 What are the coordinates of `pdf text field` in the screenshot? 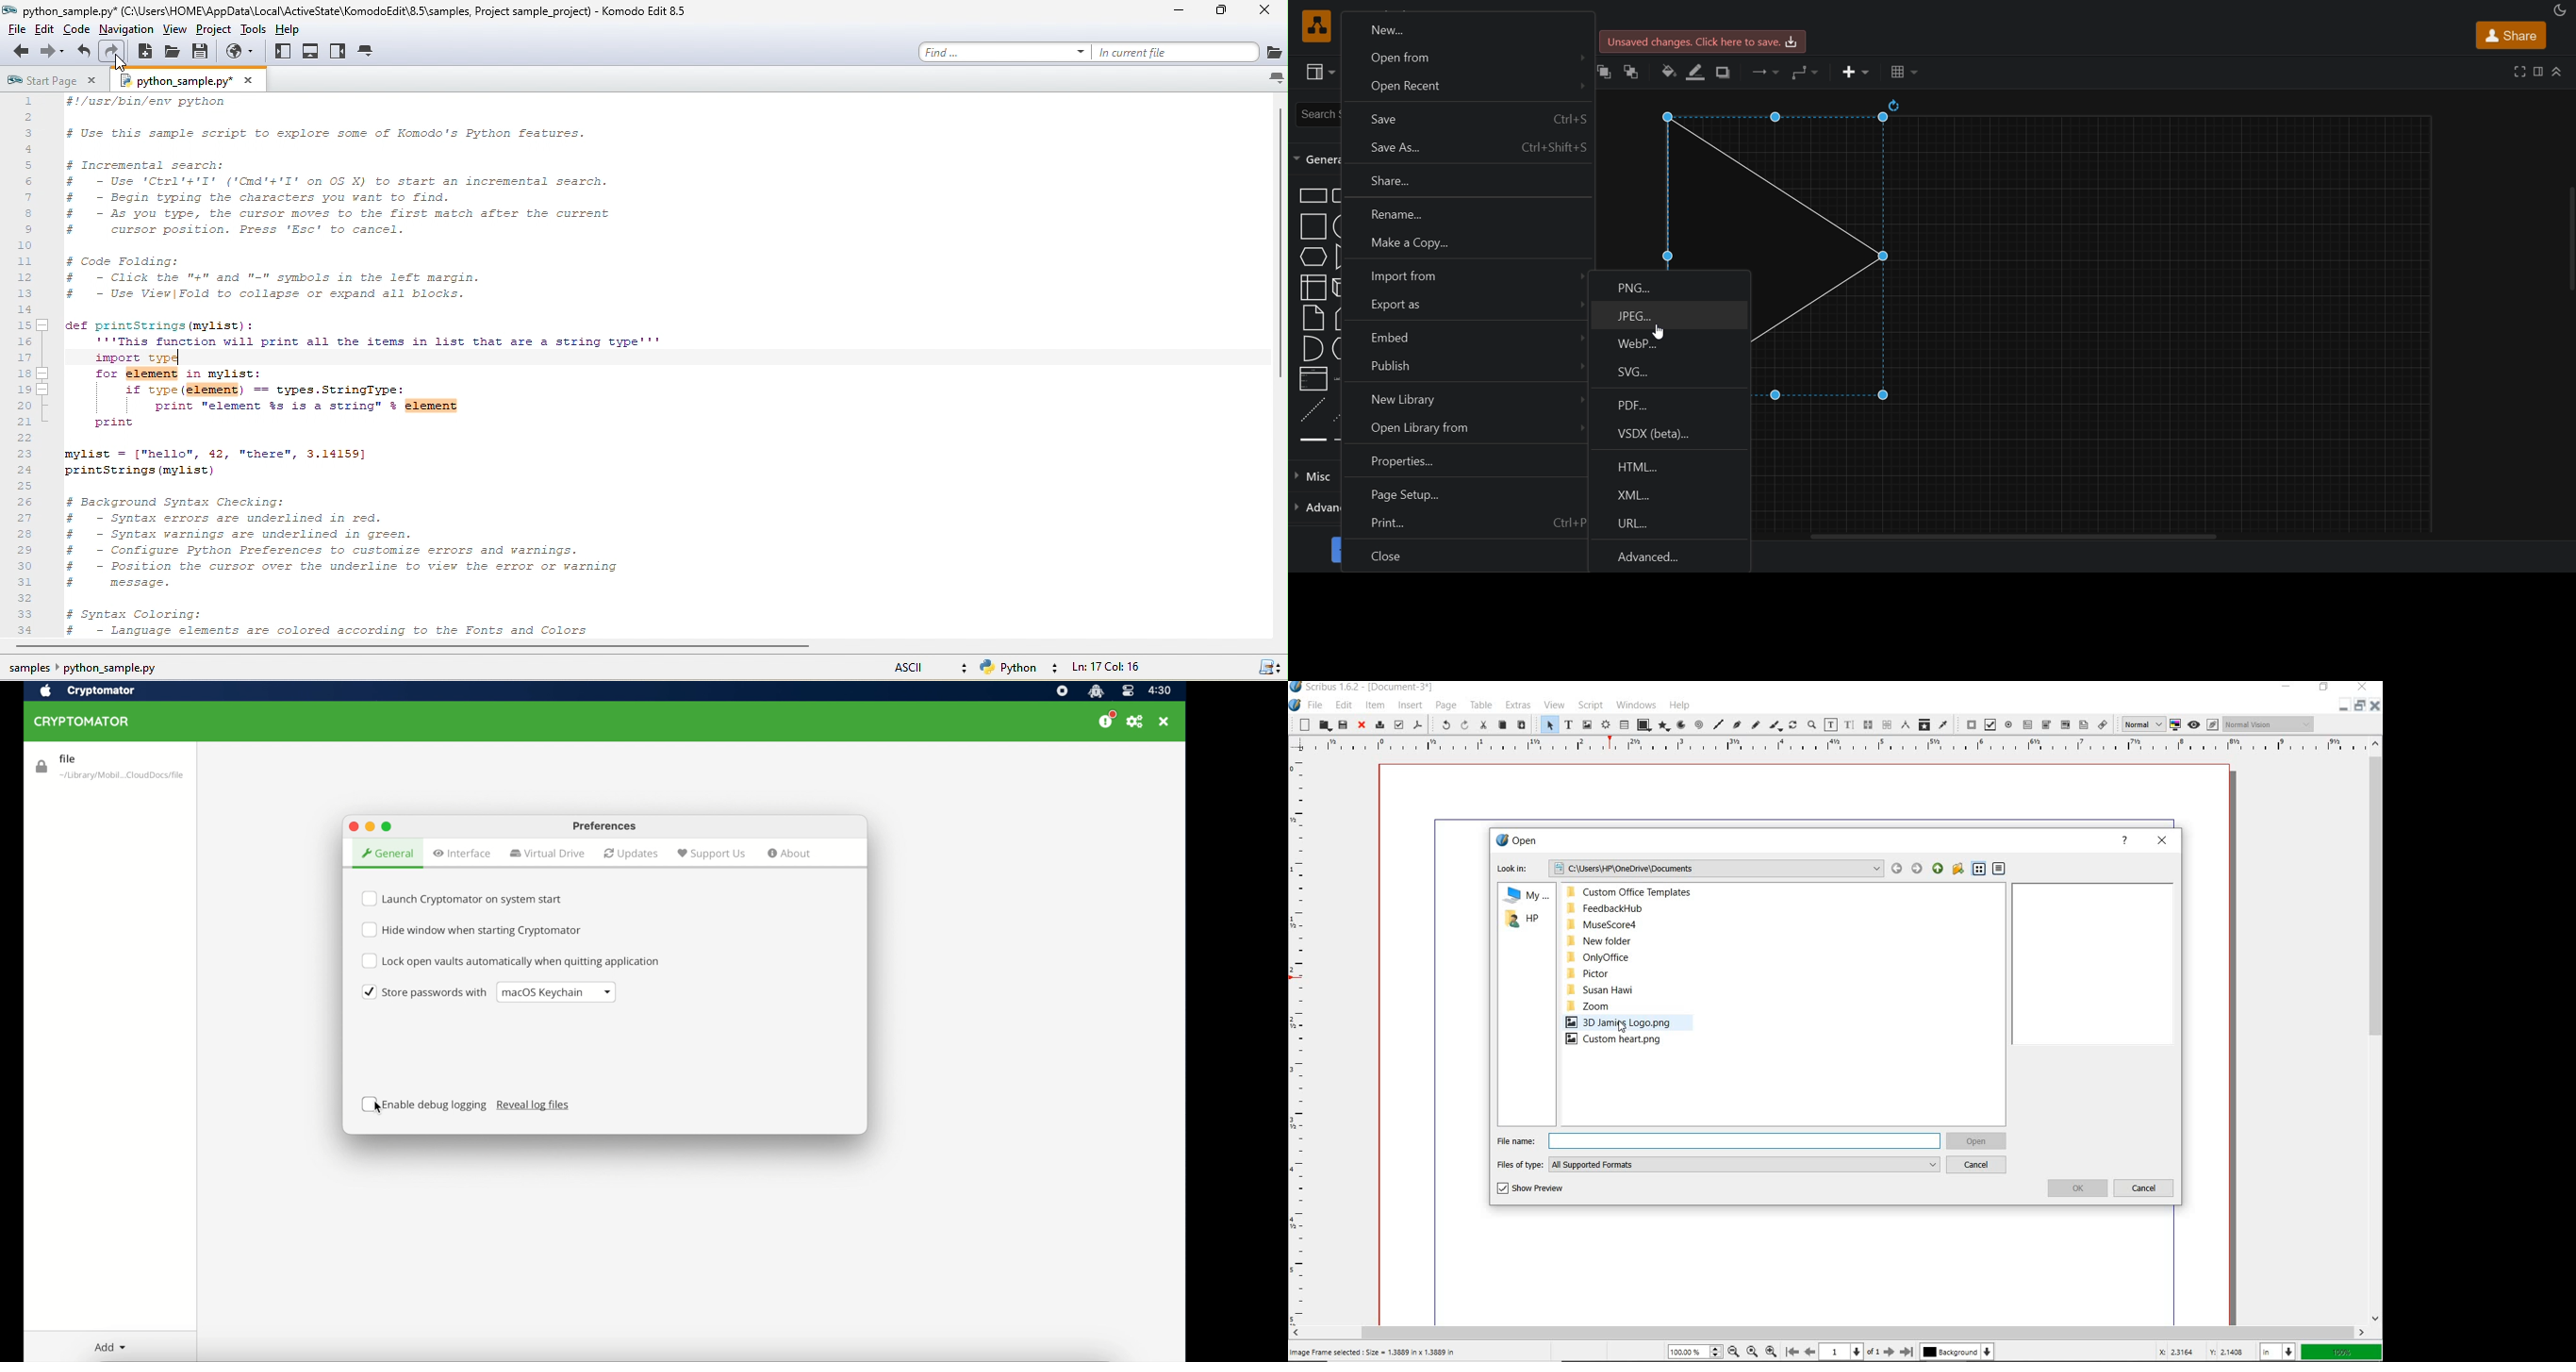 It's located at (2029, 725).